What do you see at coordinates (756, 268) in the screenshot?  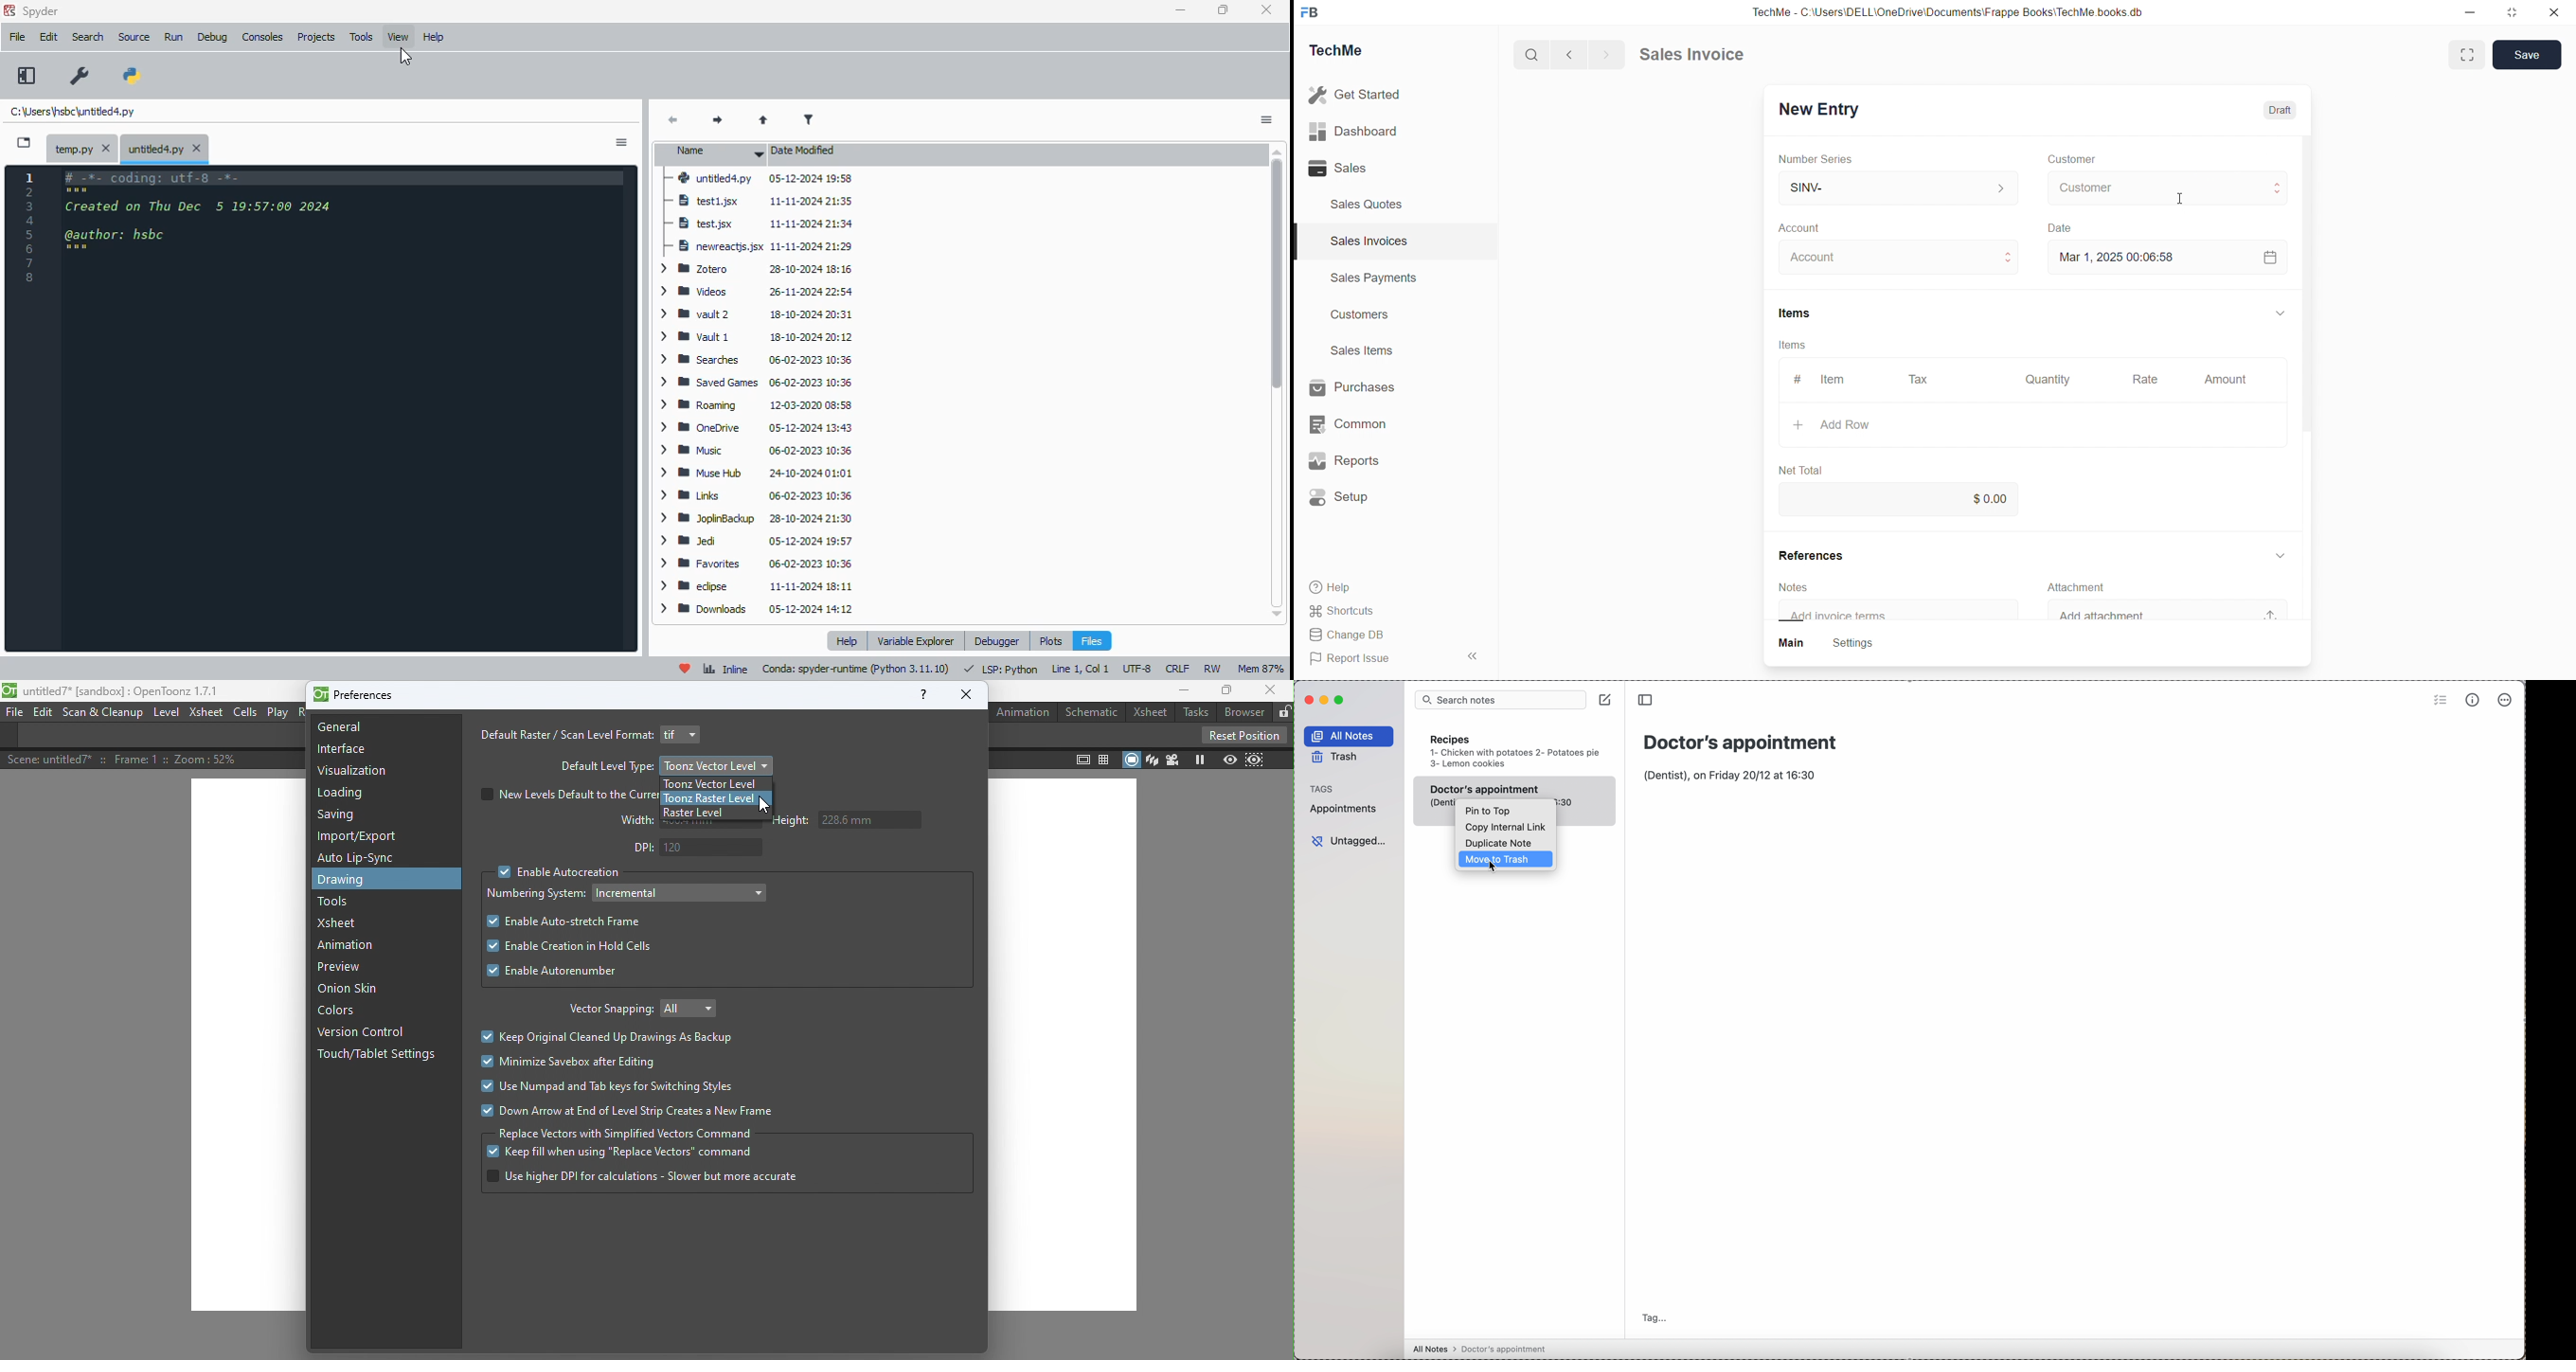 I see `Zotero` at bounding box center [756, 268].